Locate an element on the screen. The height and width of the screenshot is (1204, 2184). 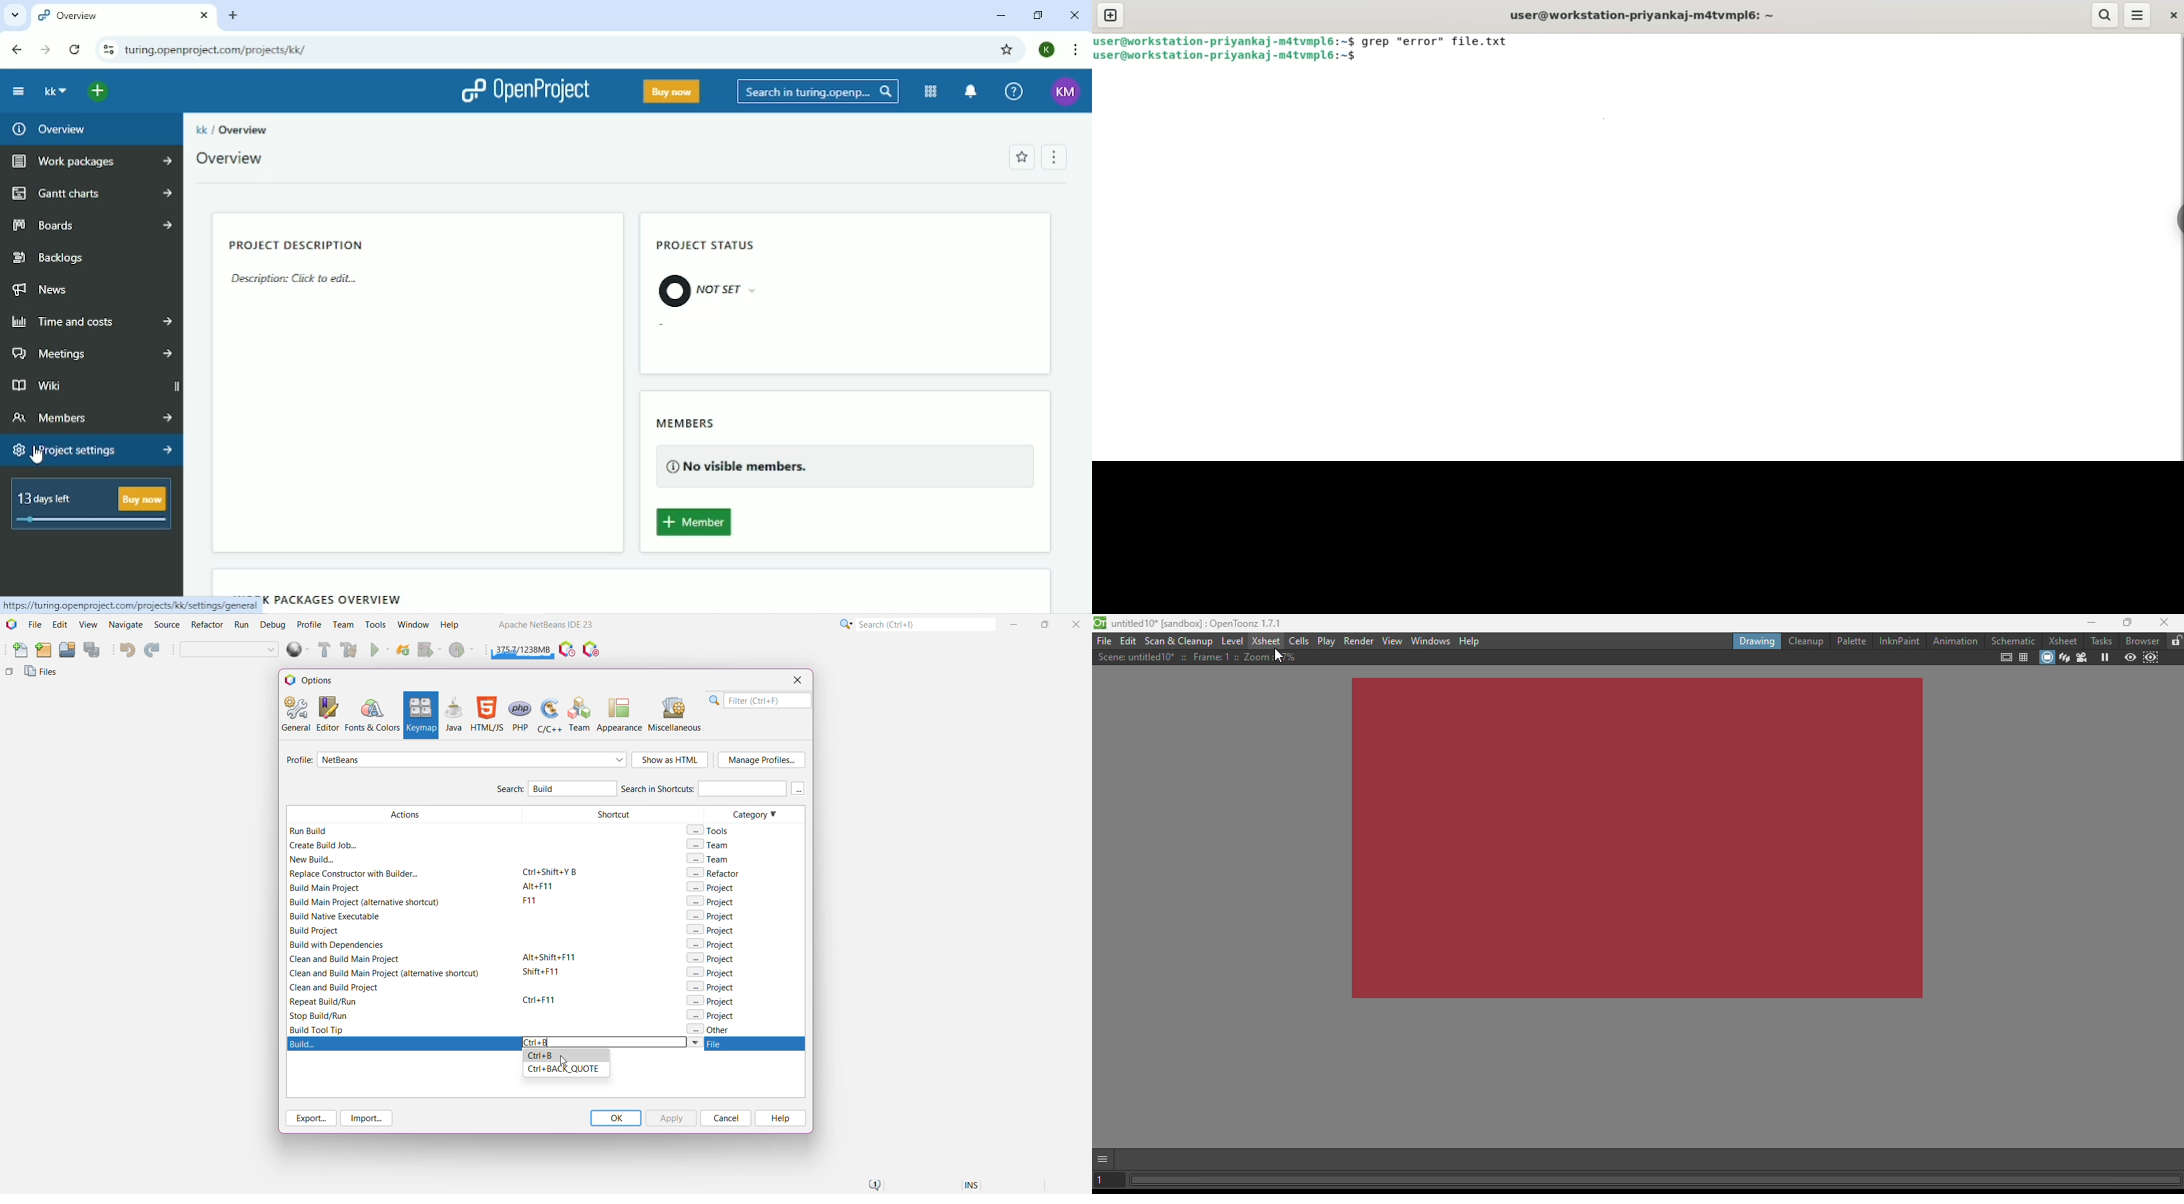
Meetings is located at coordinates (92, 354).